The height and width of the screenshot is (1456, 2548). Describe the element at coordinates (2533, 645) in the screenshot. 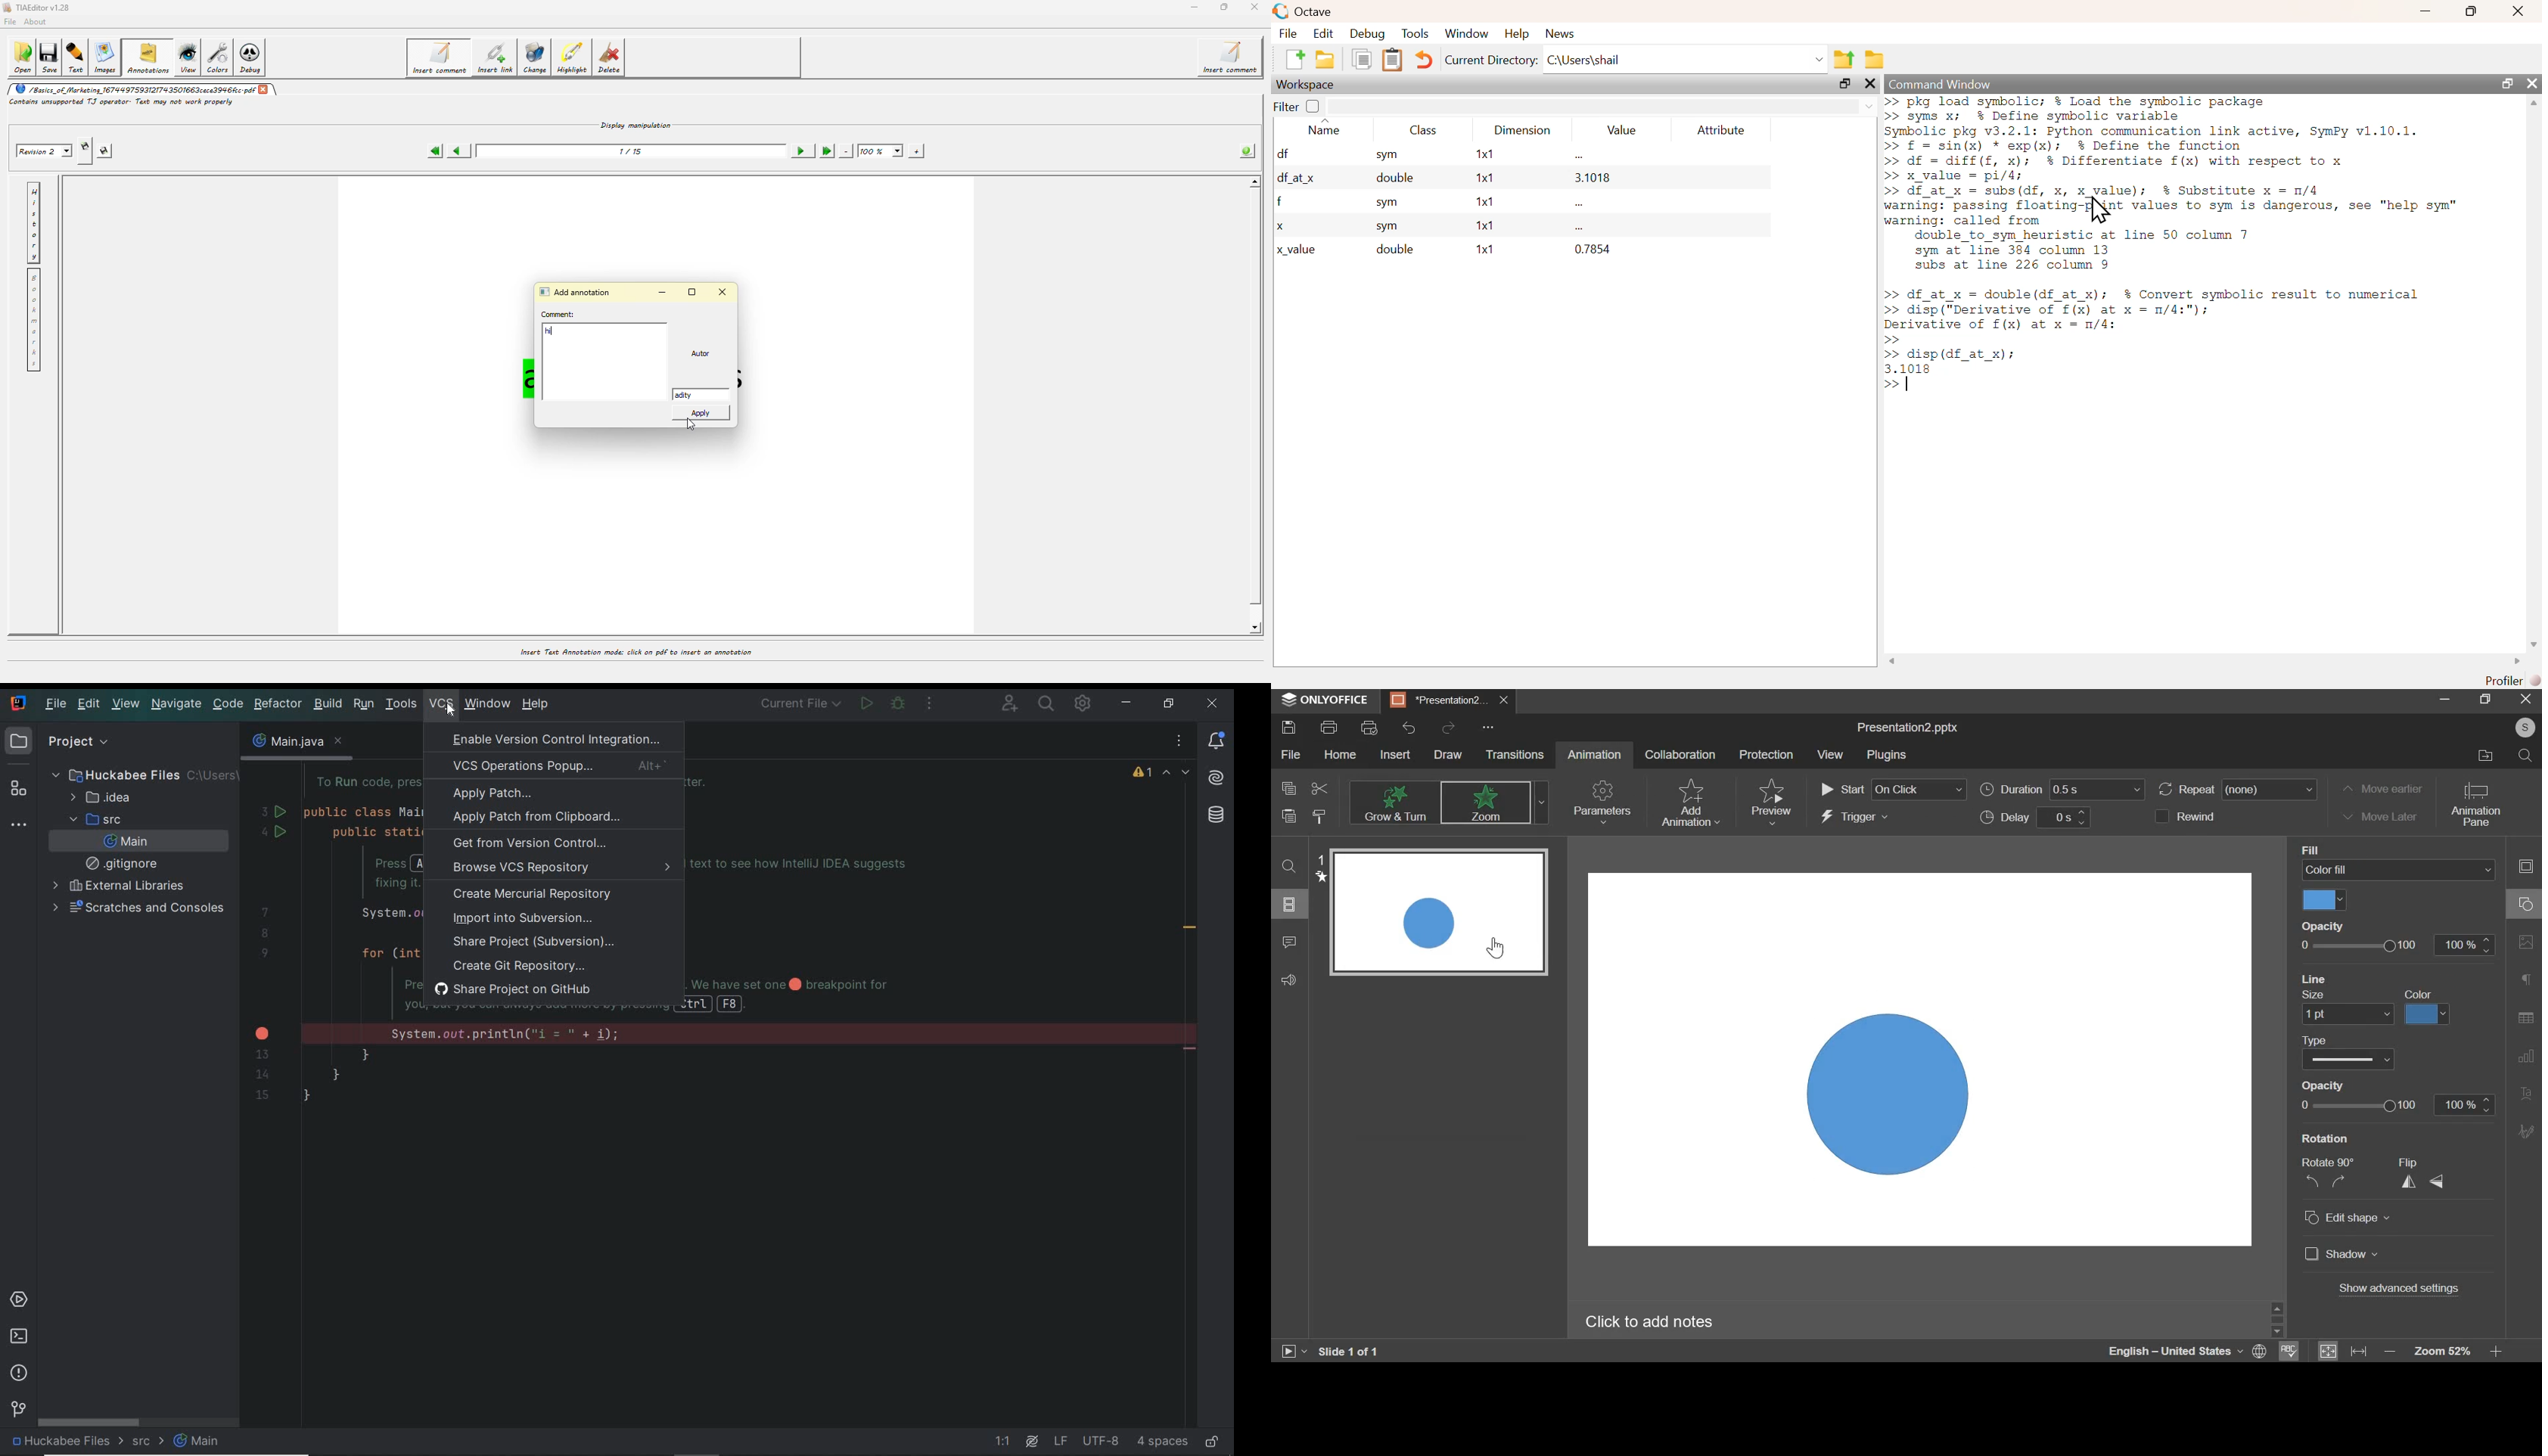

I see `scroll down` at that location.